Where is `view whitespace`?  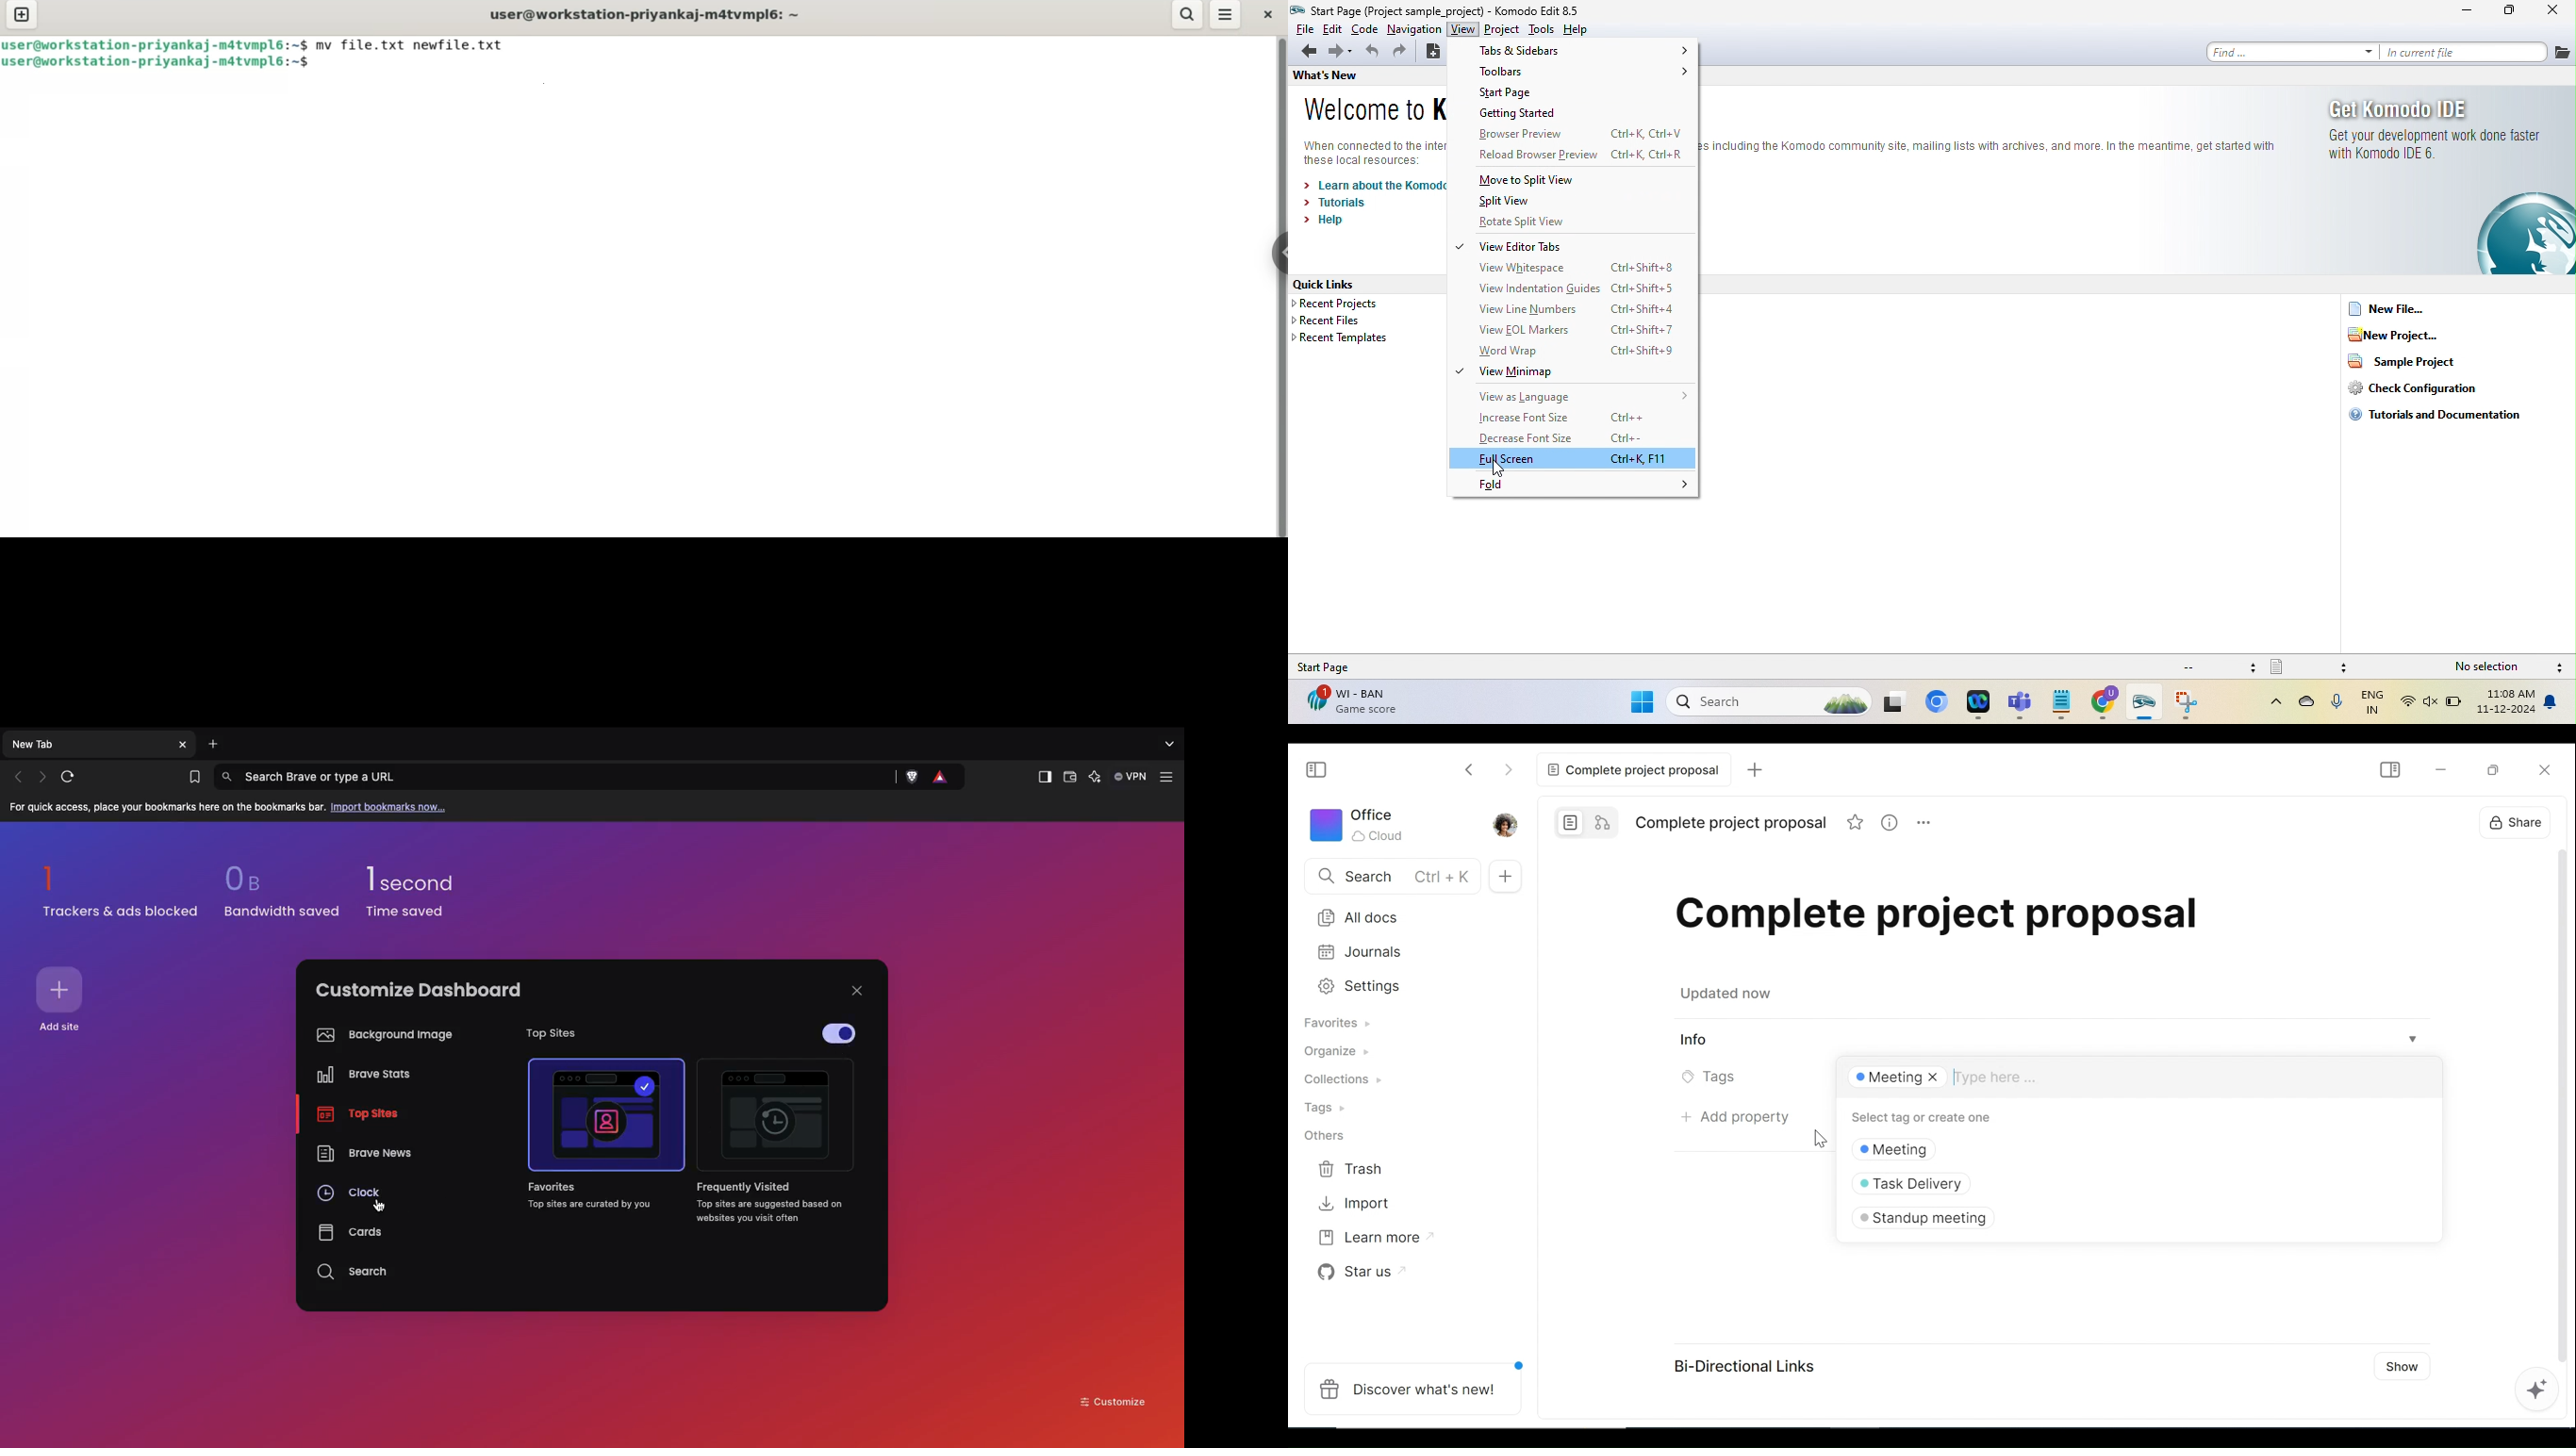
view whitespace is located at coordinates (1575, 268).